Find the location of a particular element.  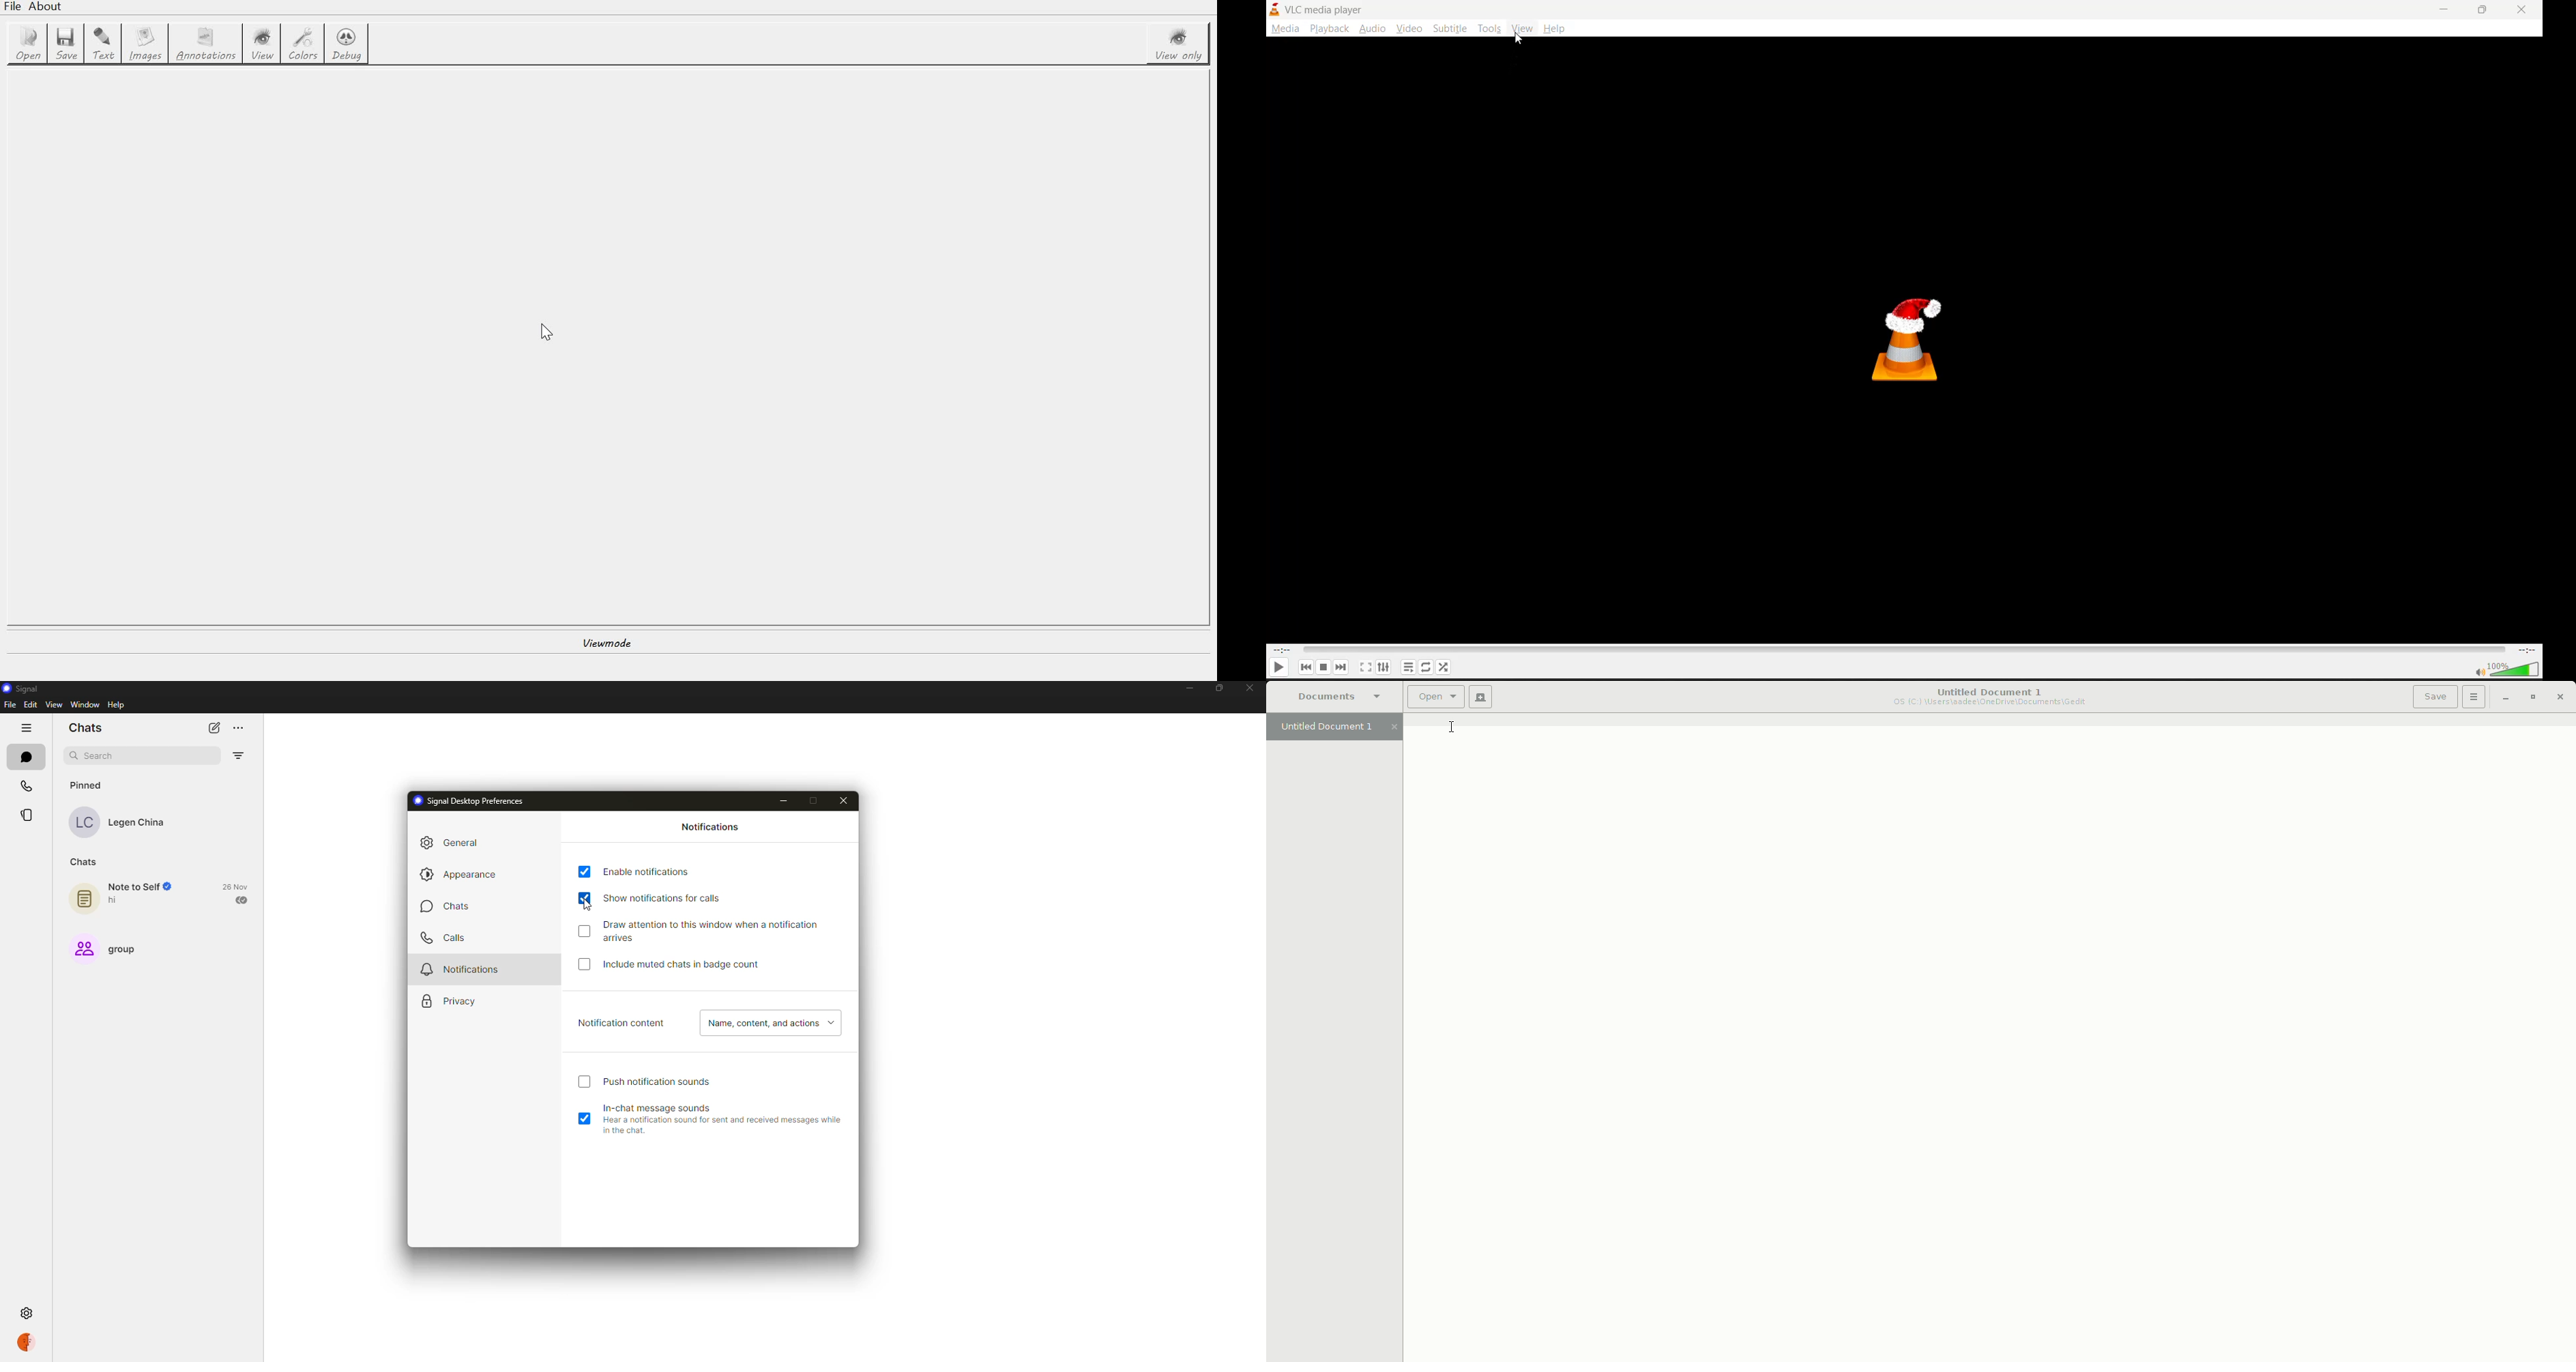

search is located at coordinates (92, 754).